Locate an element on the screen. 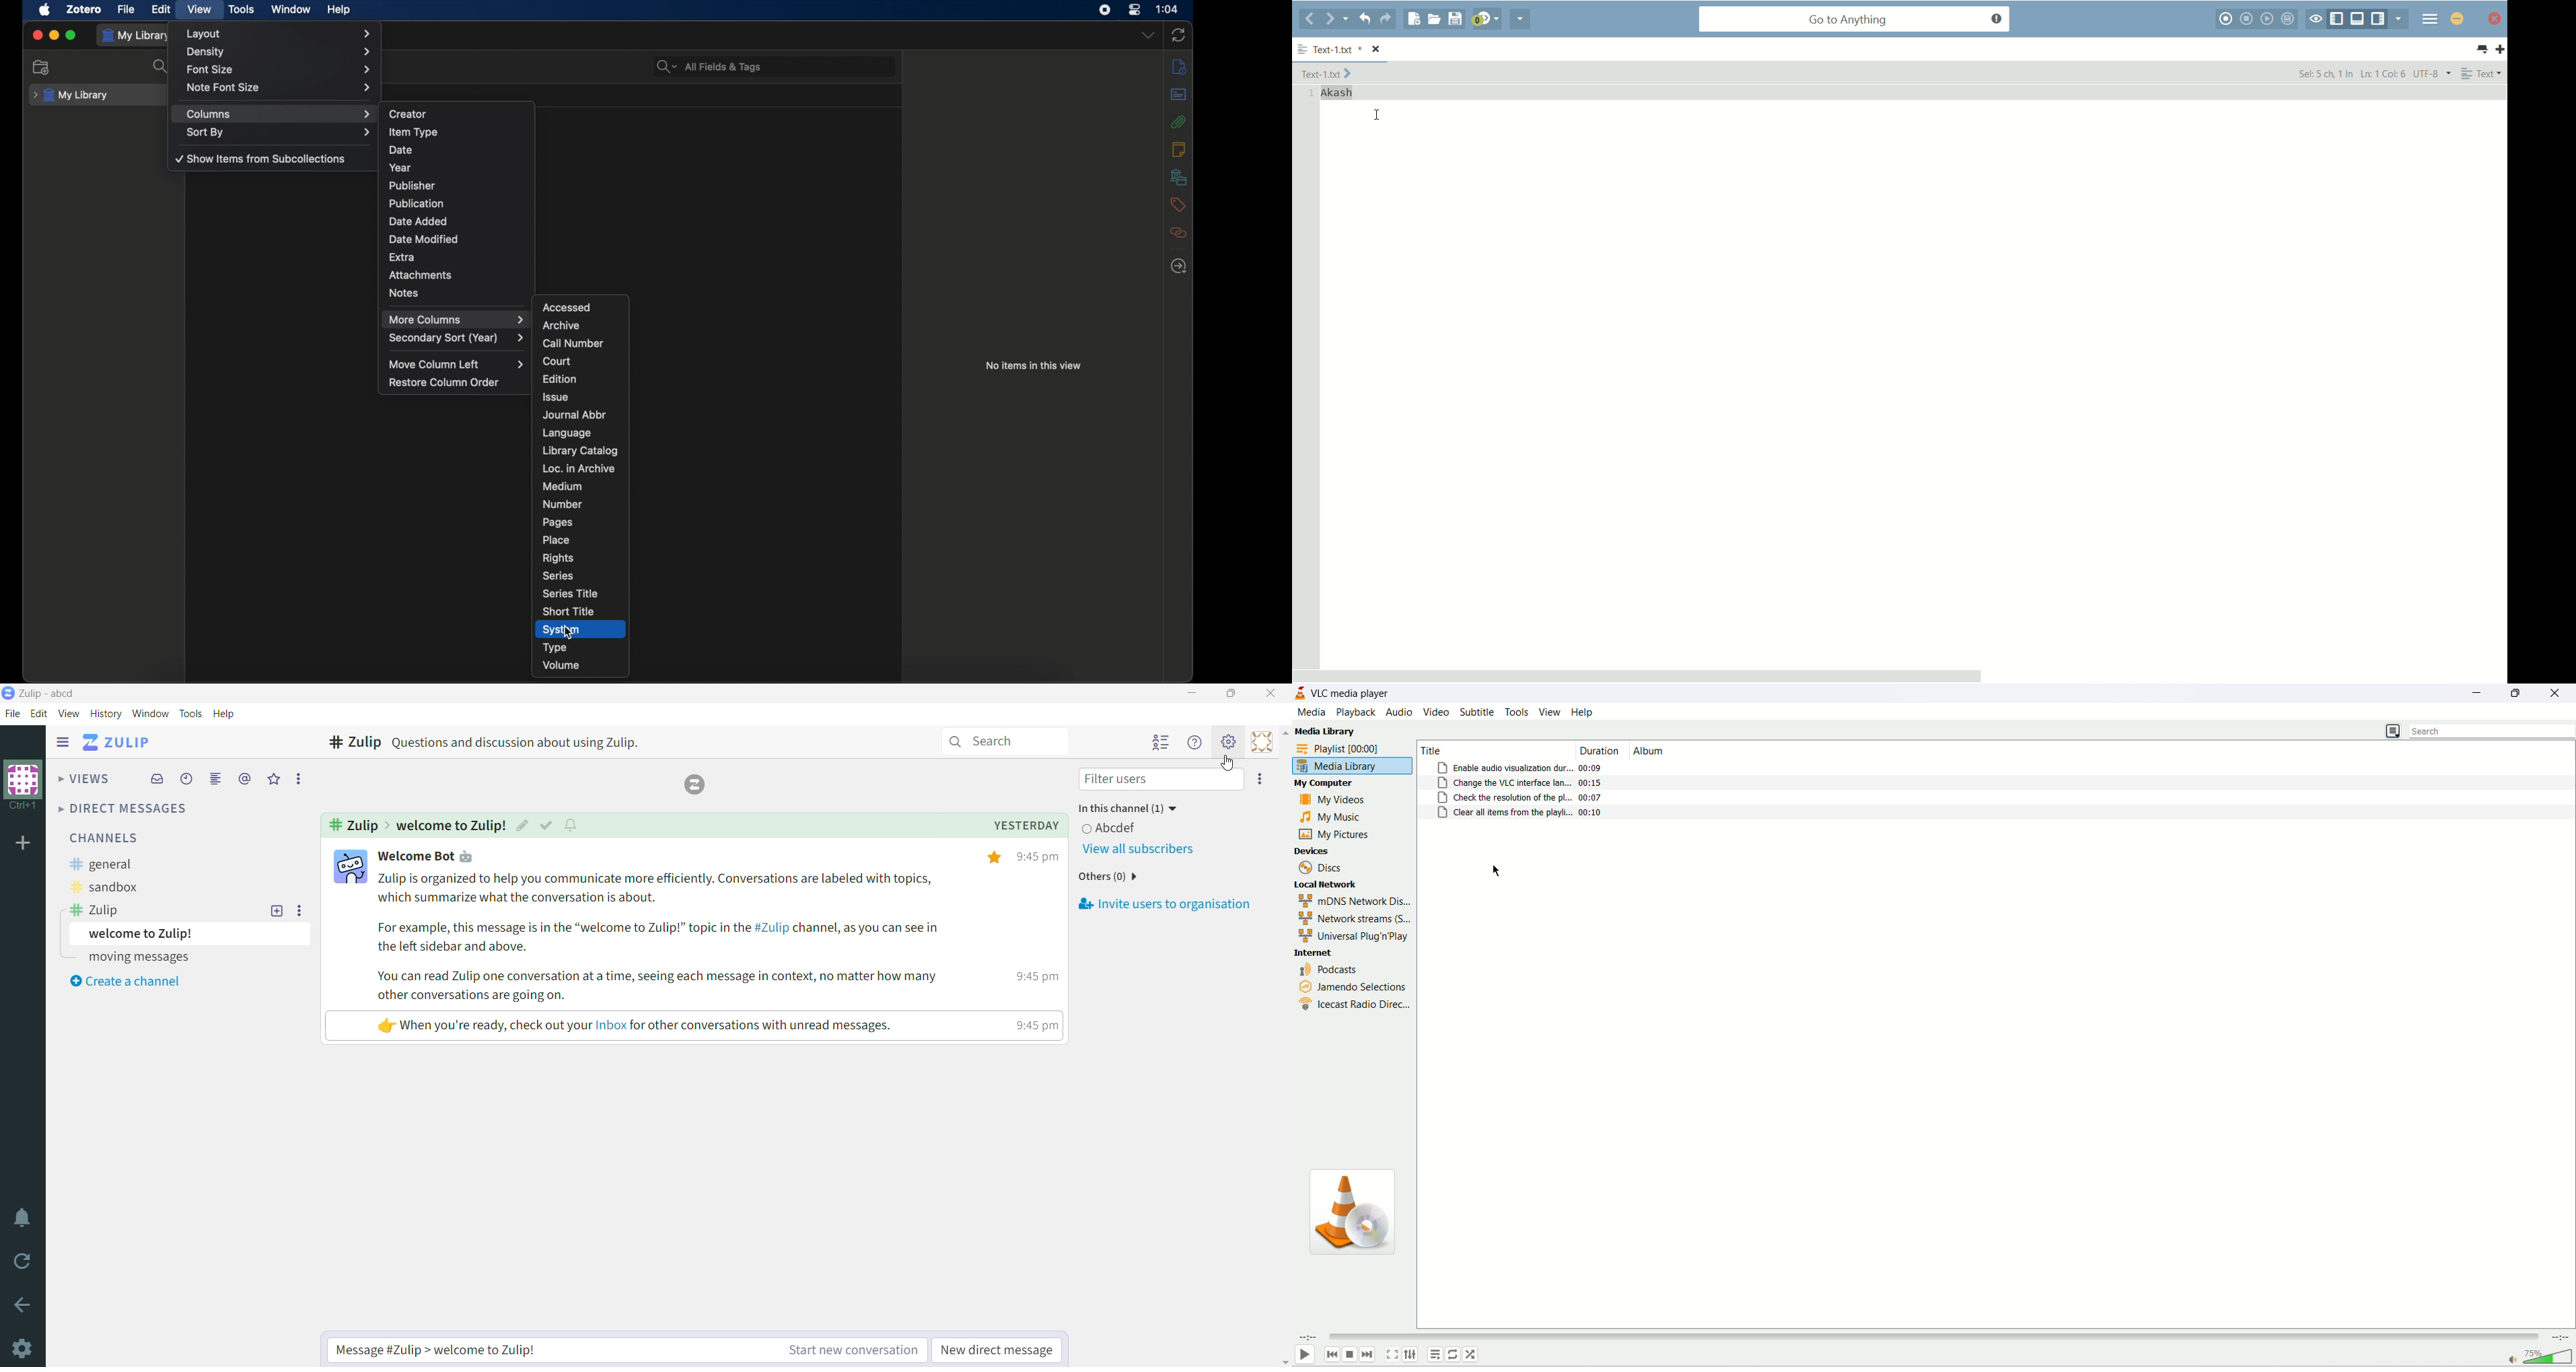 Image resolution: width=2576 pixels, height=1372 pixels. Zulip is located at coordinates (94, 910).